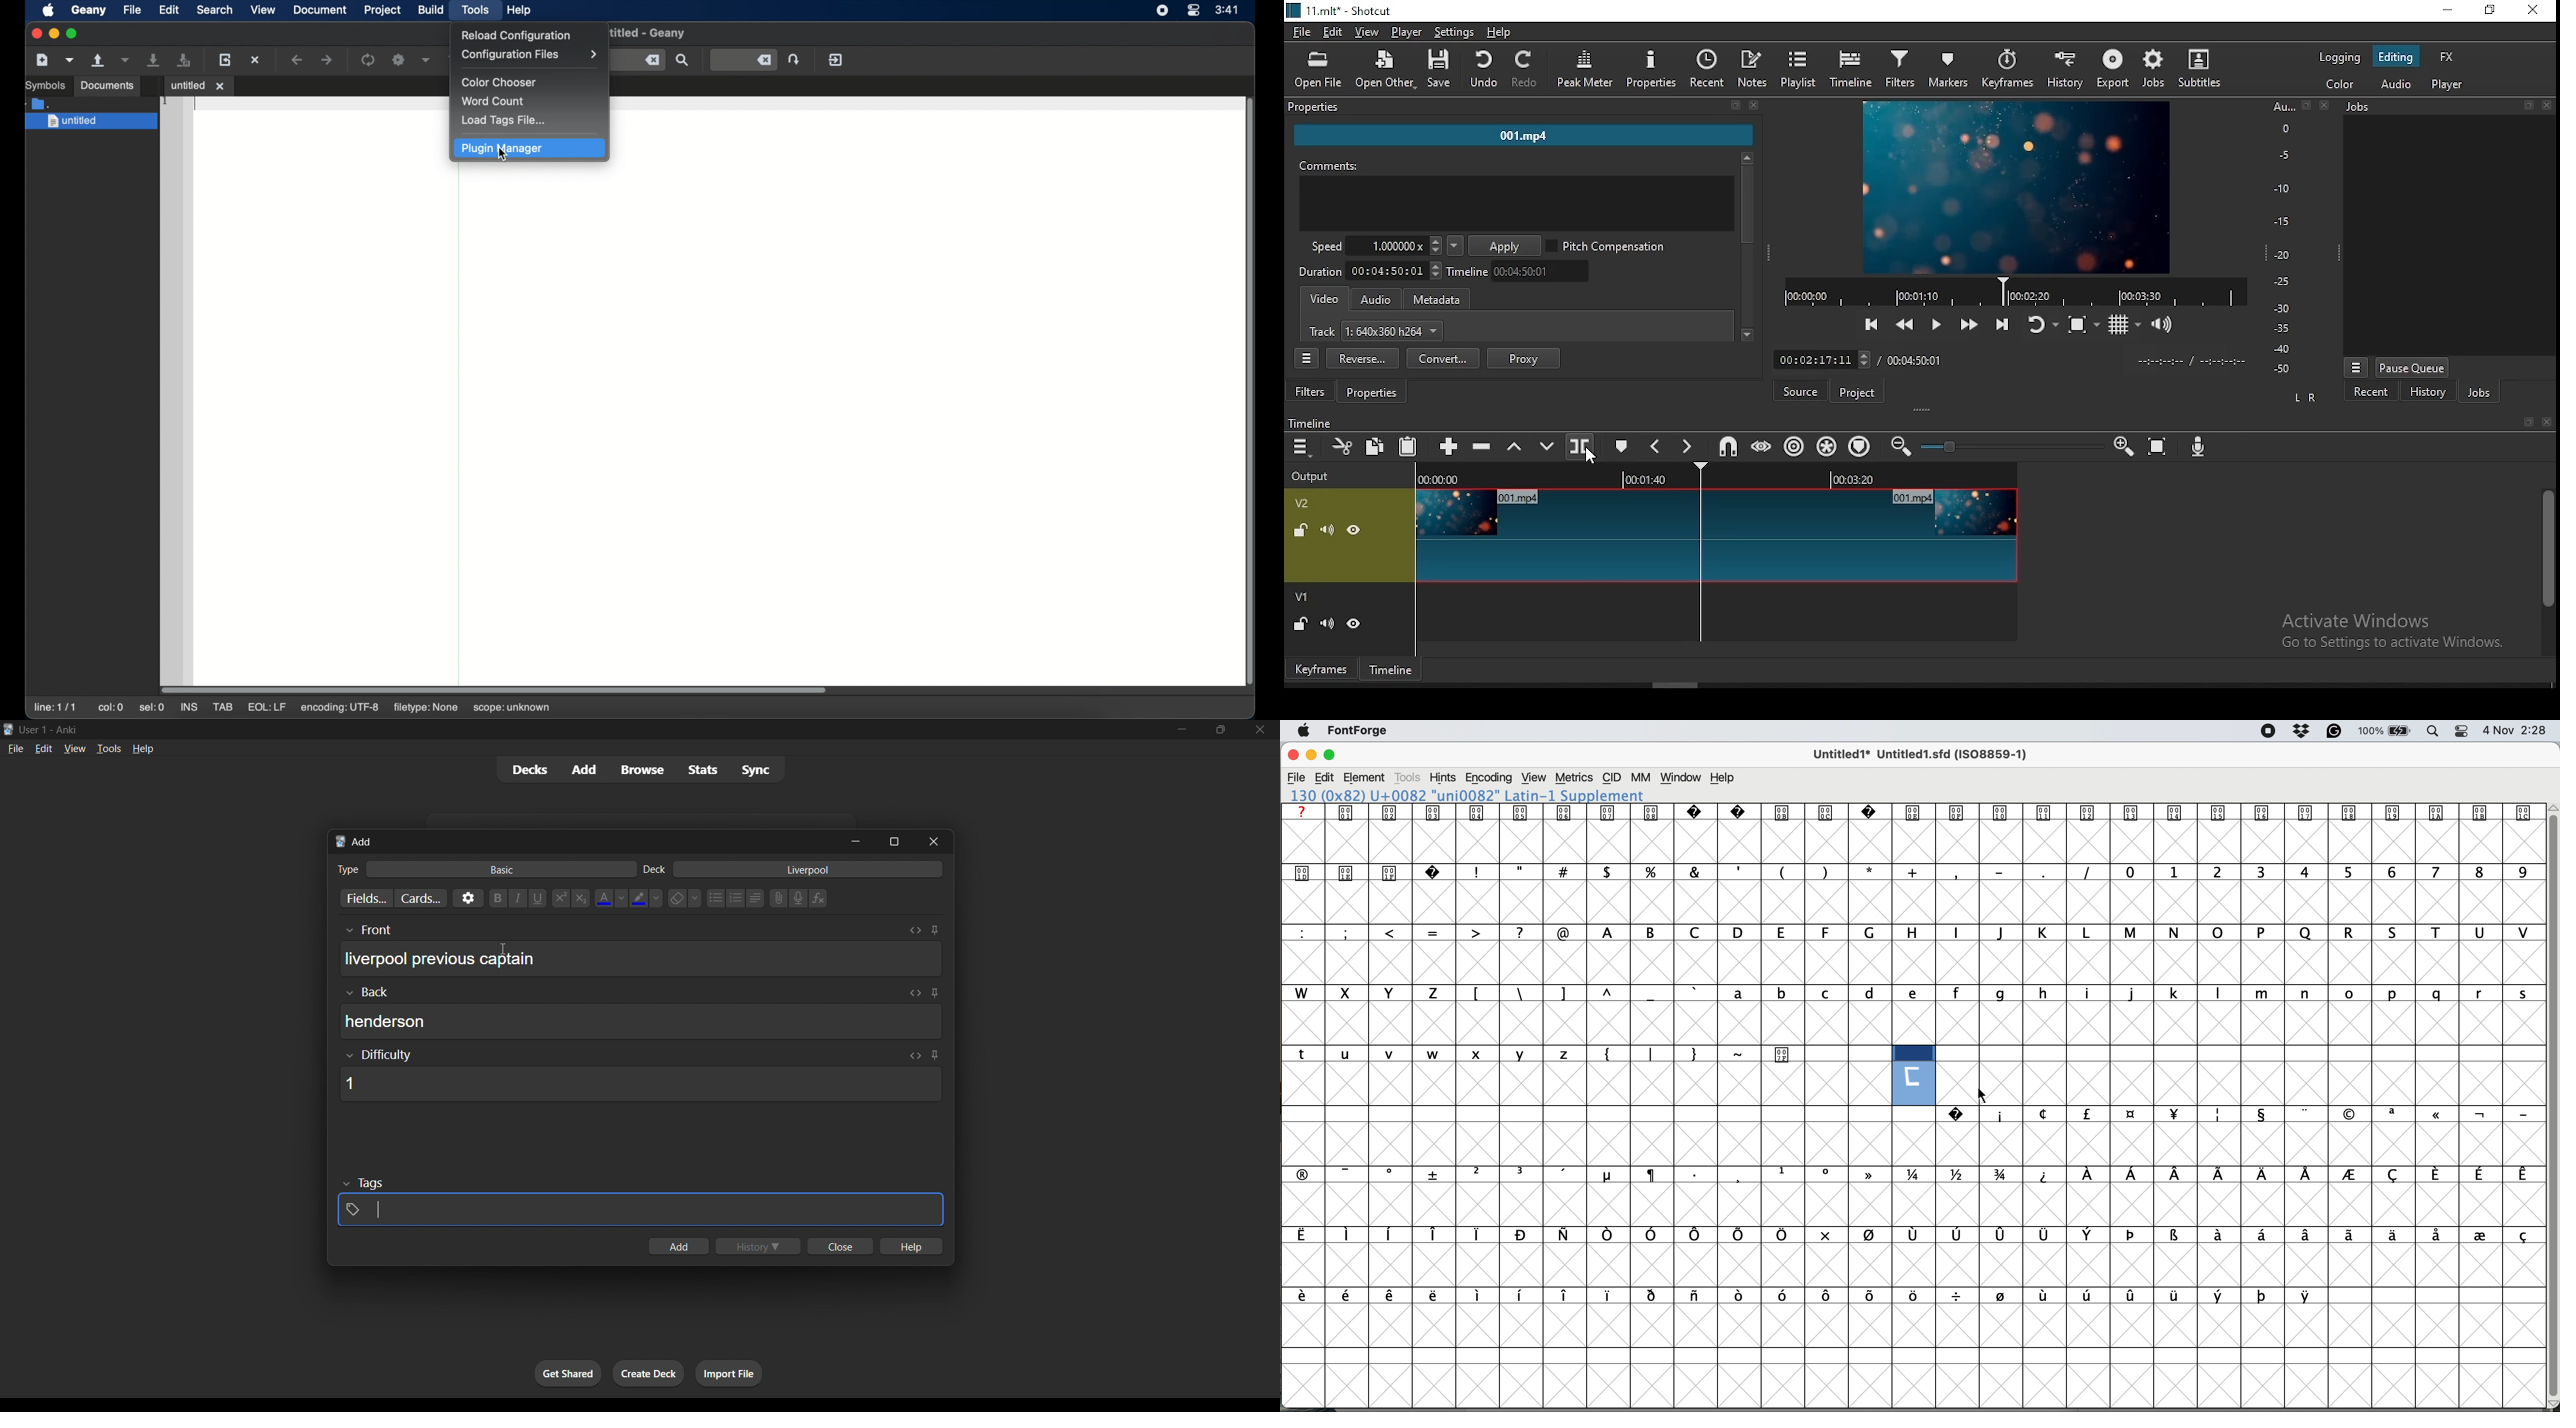 The width and height of the screenshot is (2576, 1428). What do you see at coordinates (478, 867) in the screenshot?
I see `card type input box` at bounding box center [478, 867].